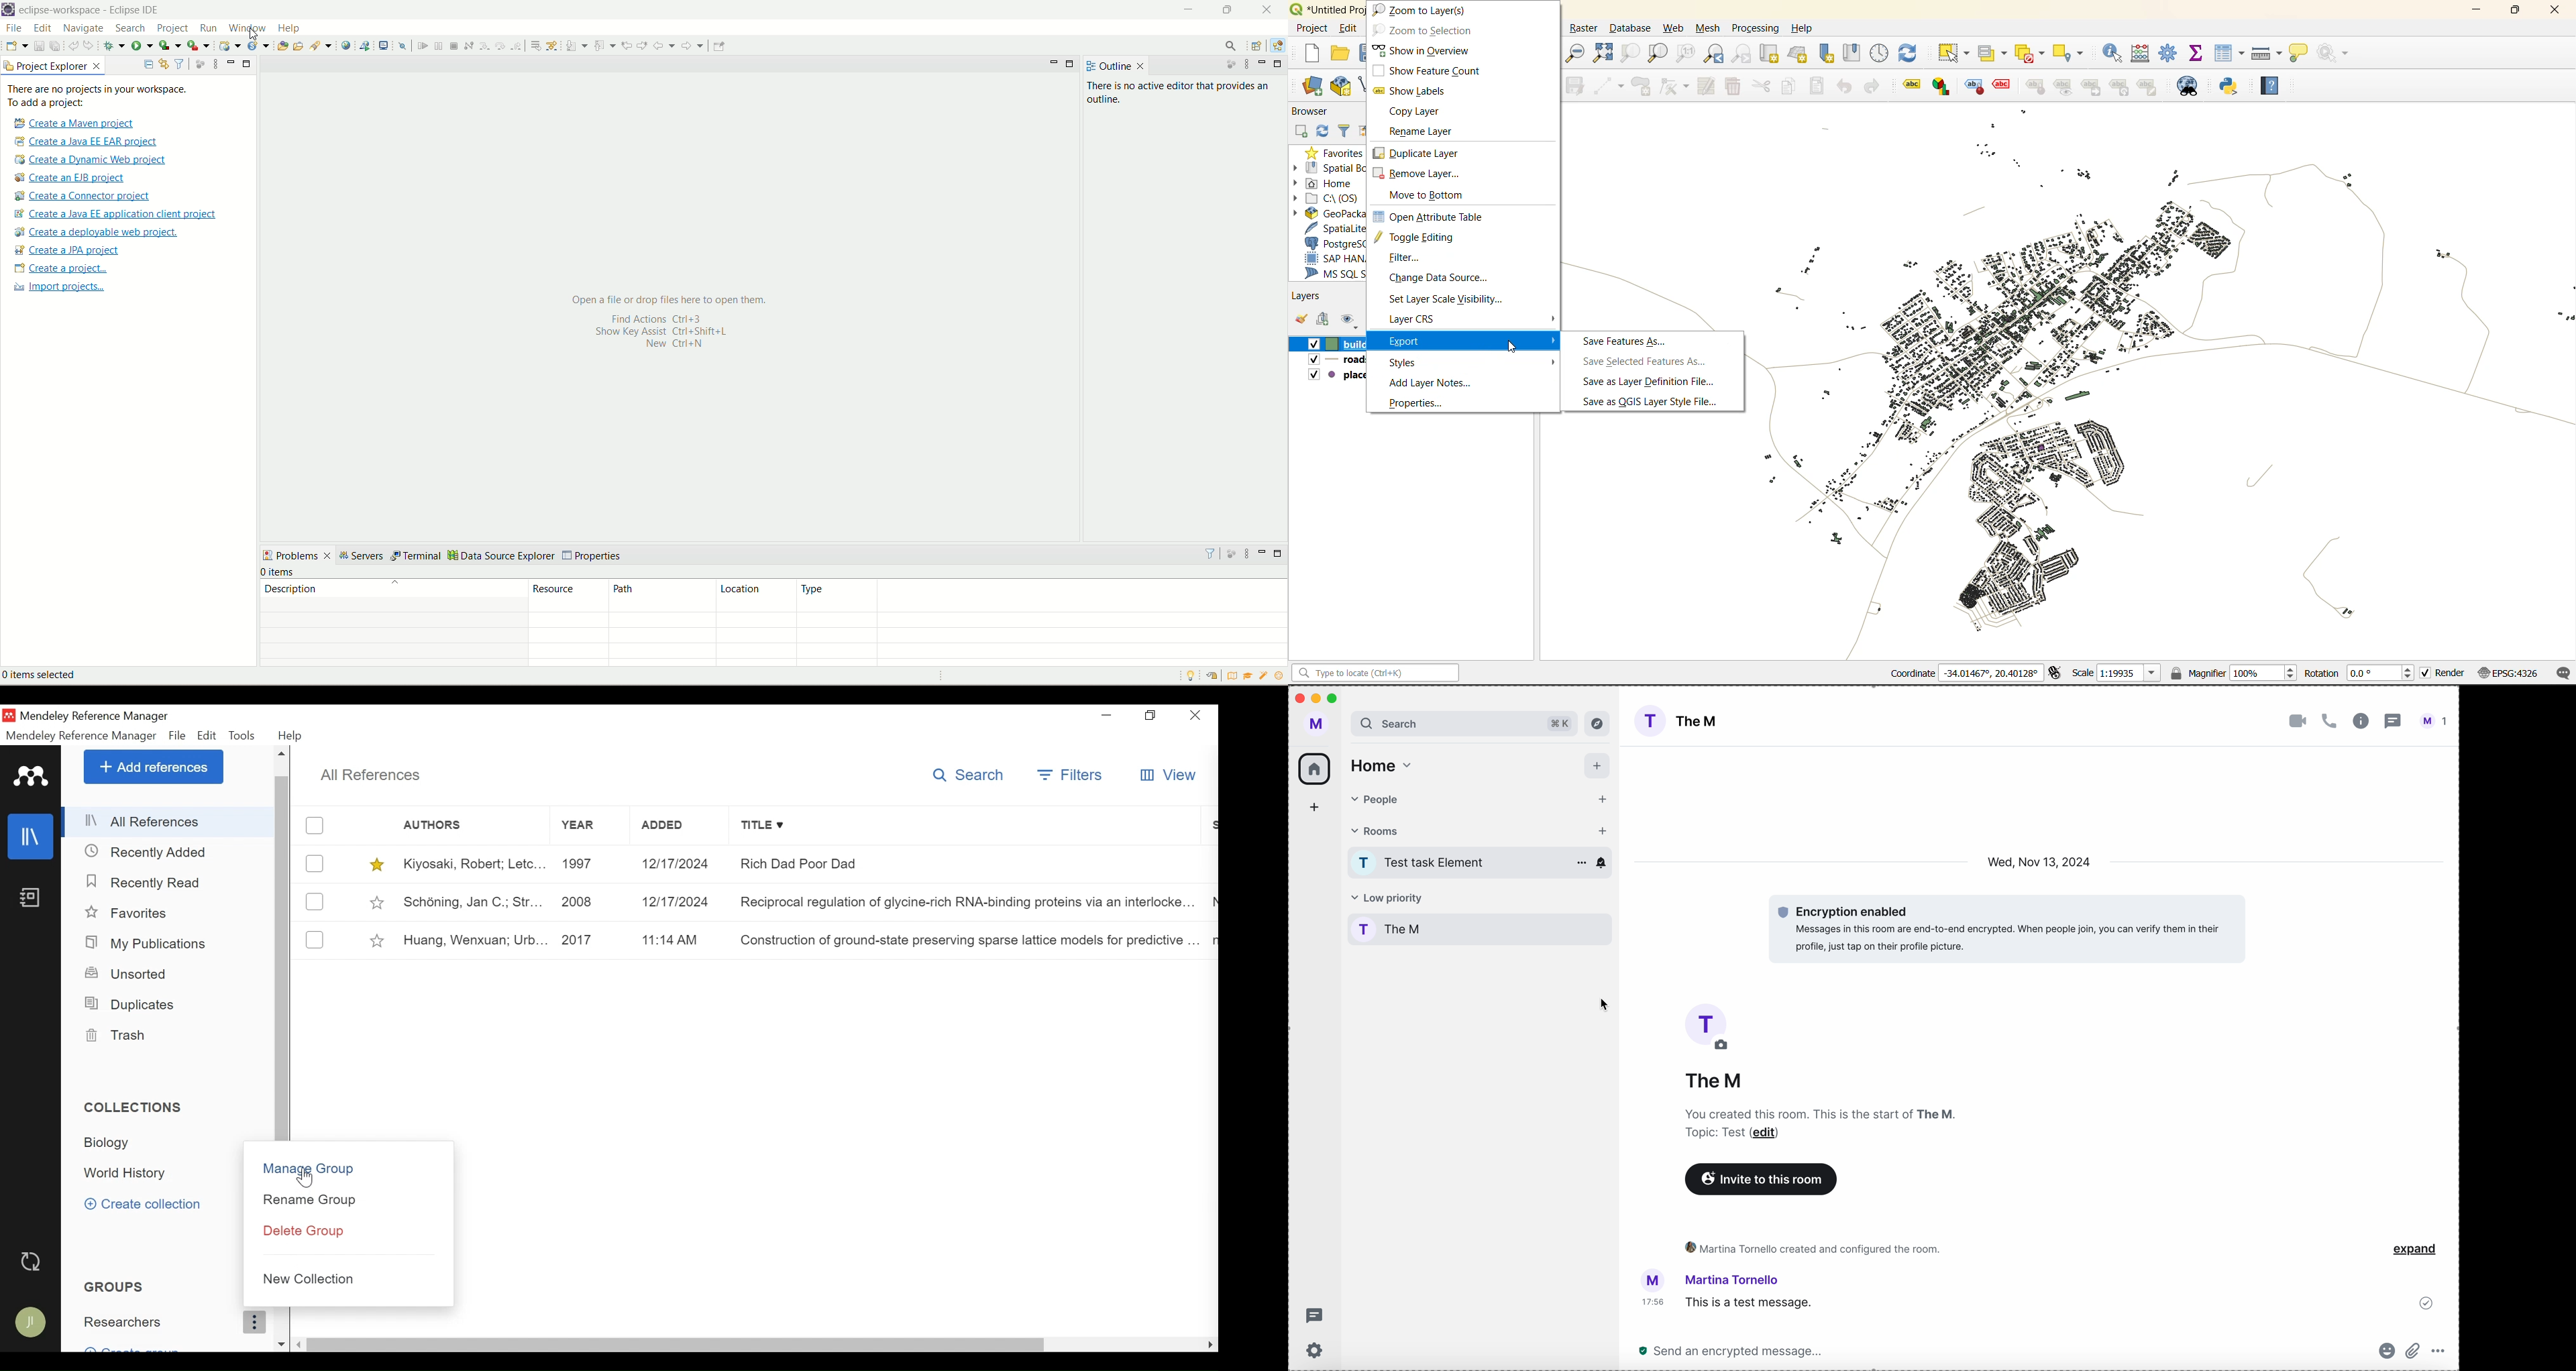 Image resolution: width=2576 pixels, height=1372 pixels. Describe the element at coordinates (474, 902) in the screenshot. I see `Schoéning, Jan C.; Str...` at that location.